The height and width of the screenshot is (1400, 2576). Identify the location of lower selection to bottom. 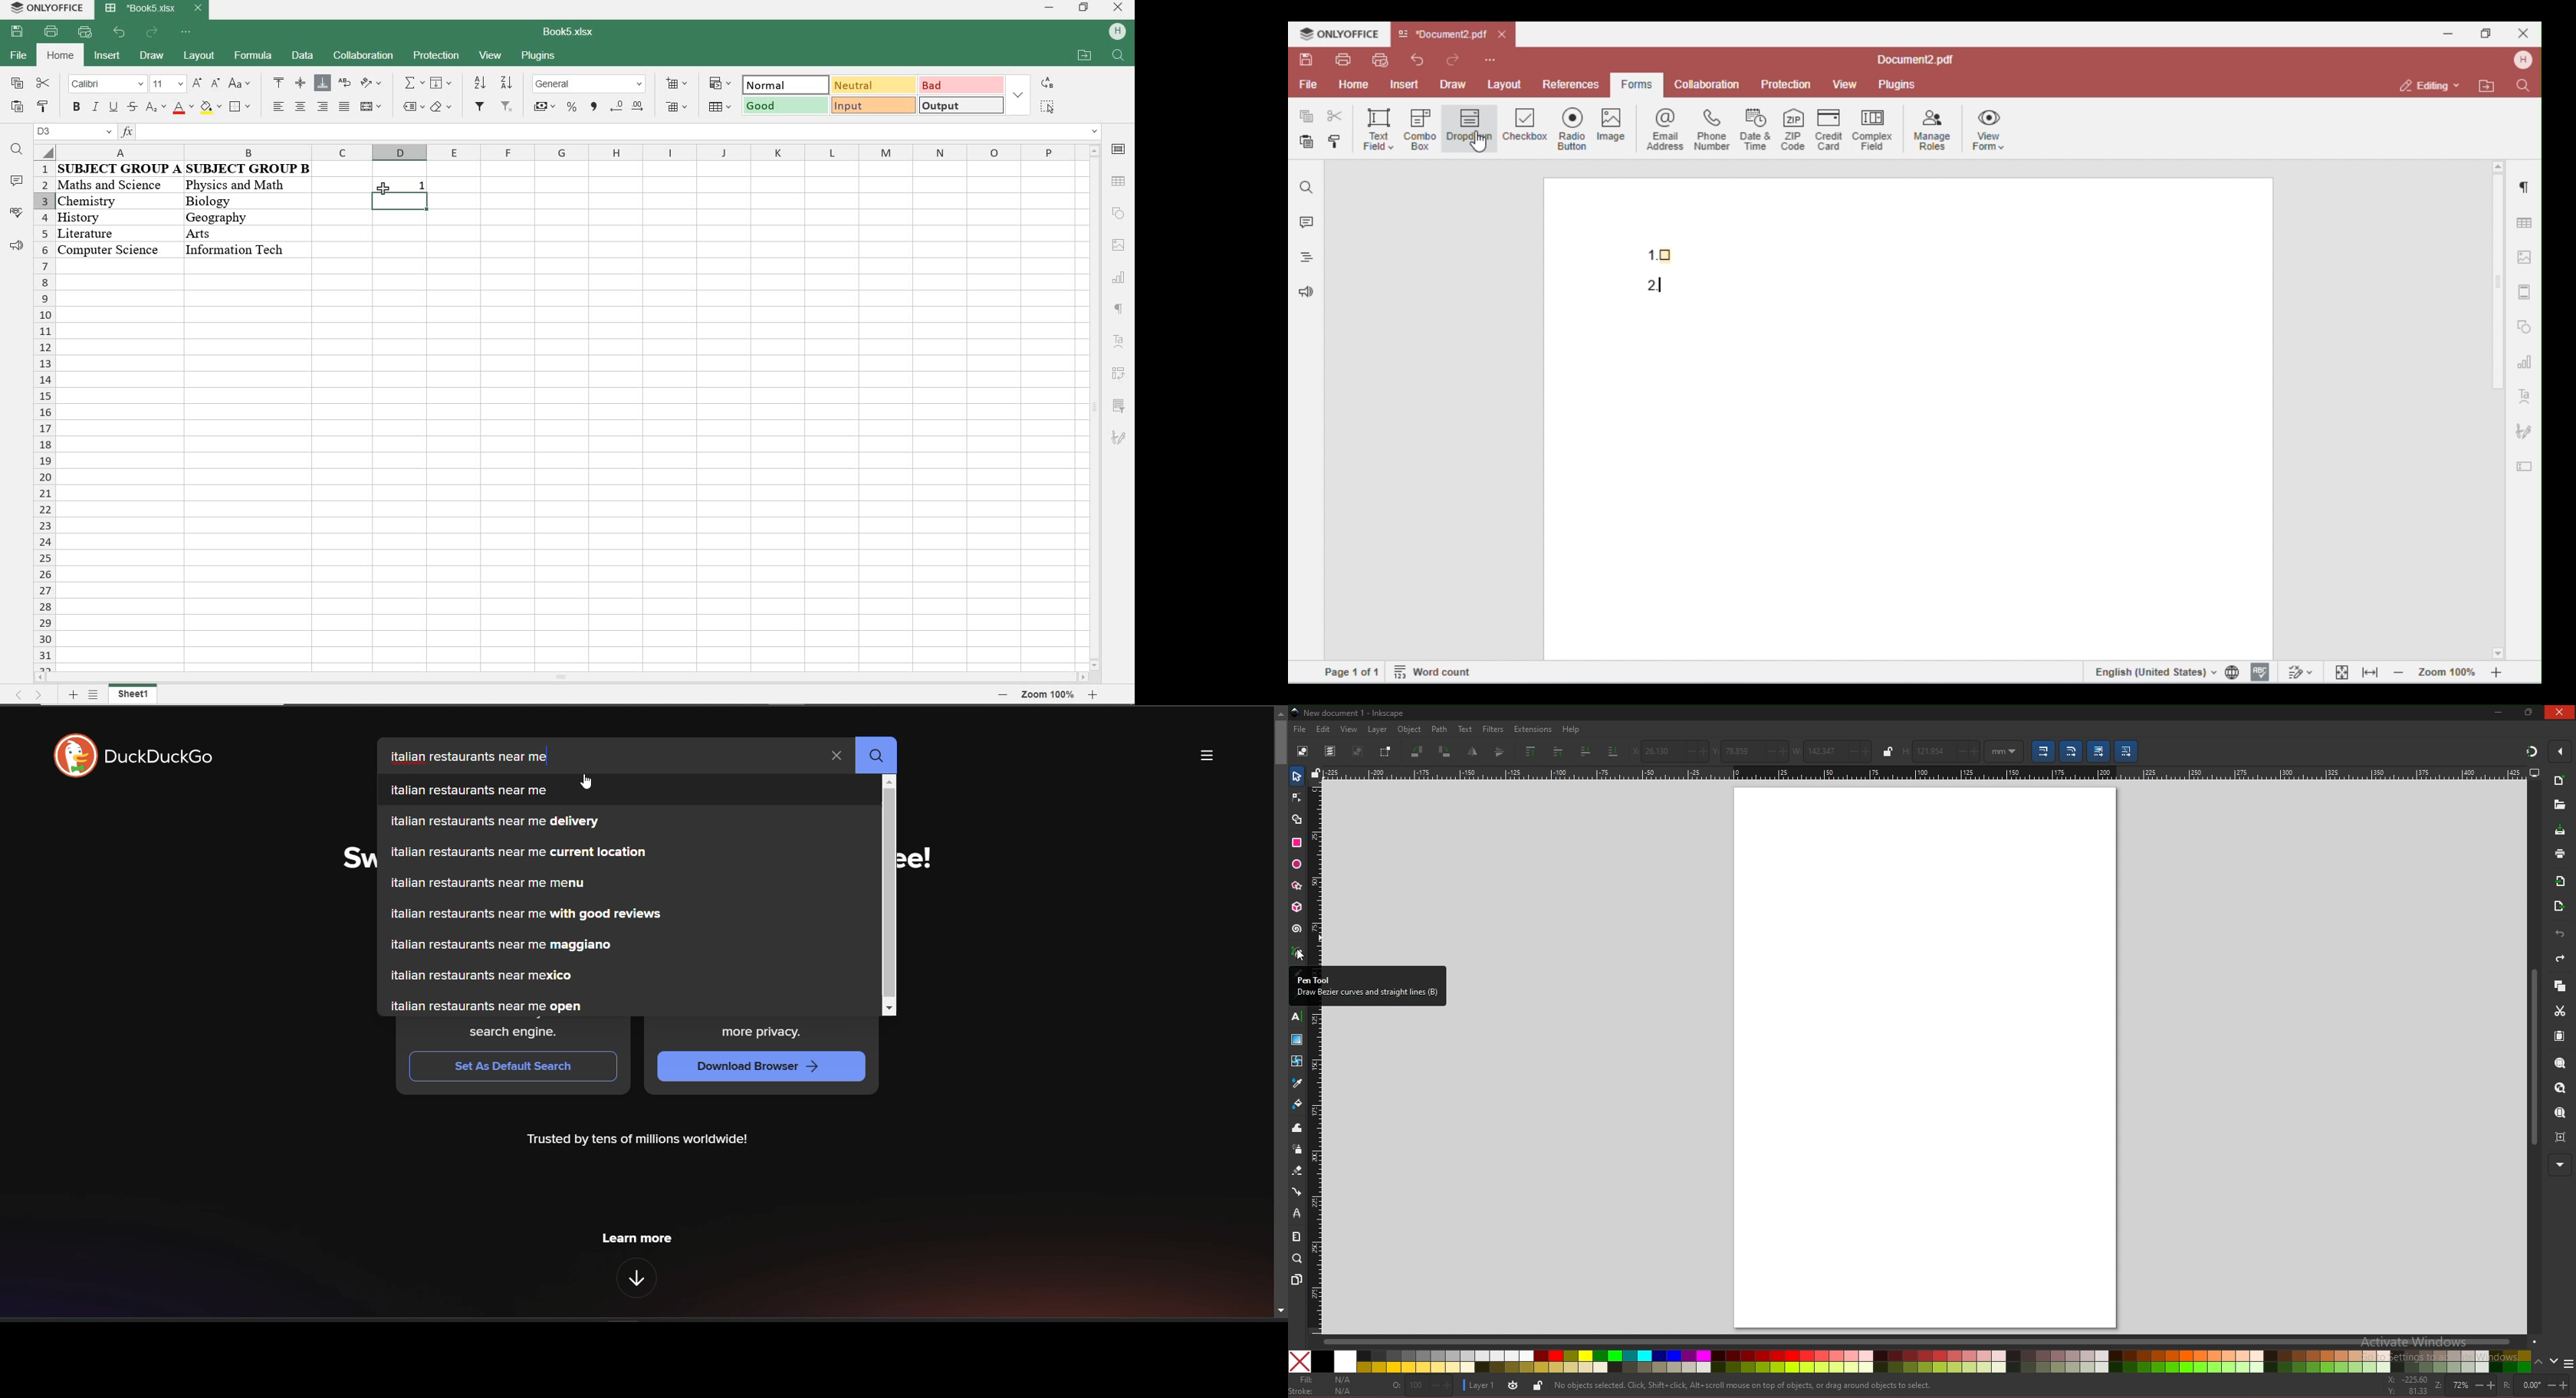
(1613, 751).